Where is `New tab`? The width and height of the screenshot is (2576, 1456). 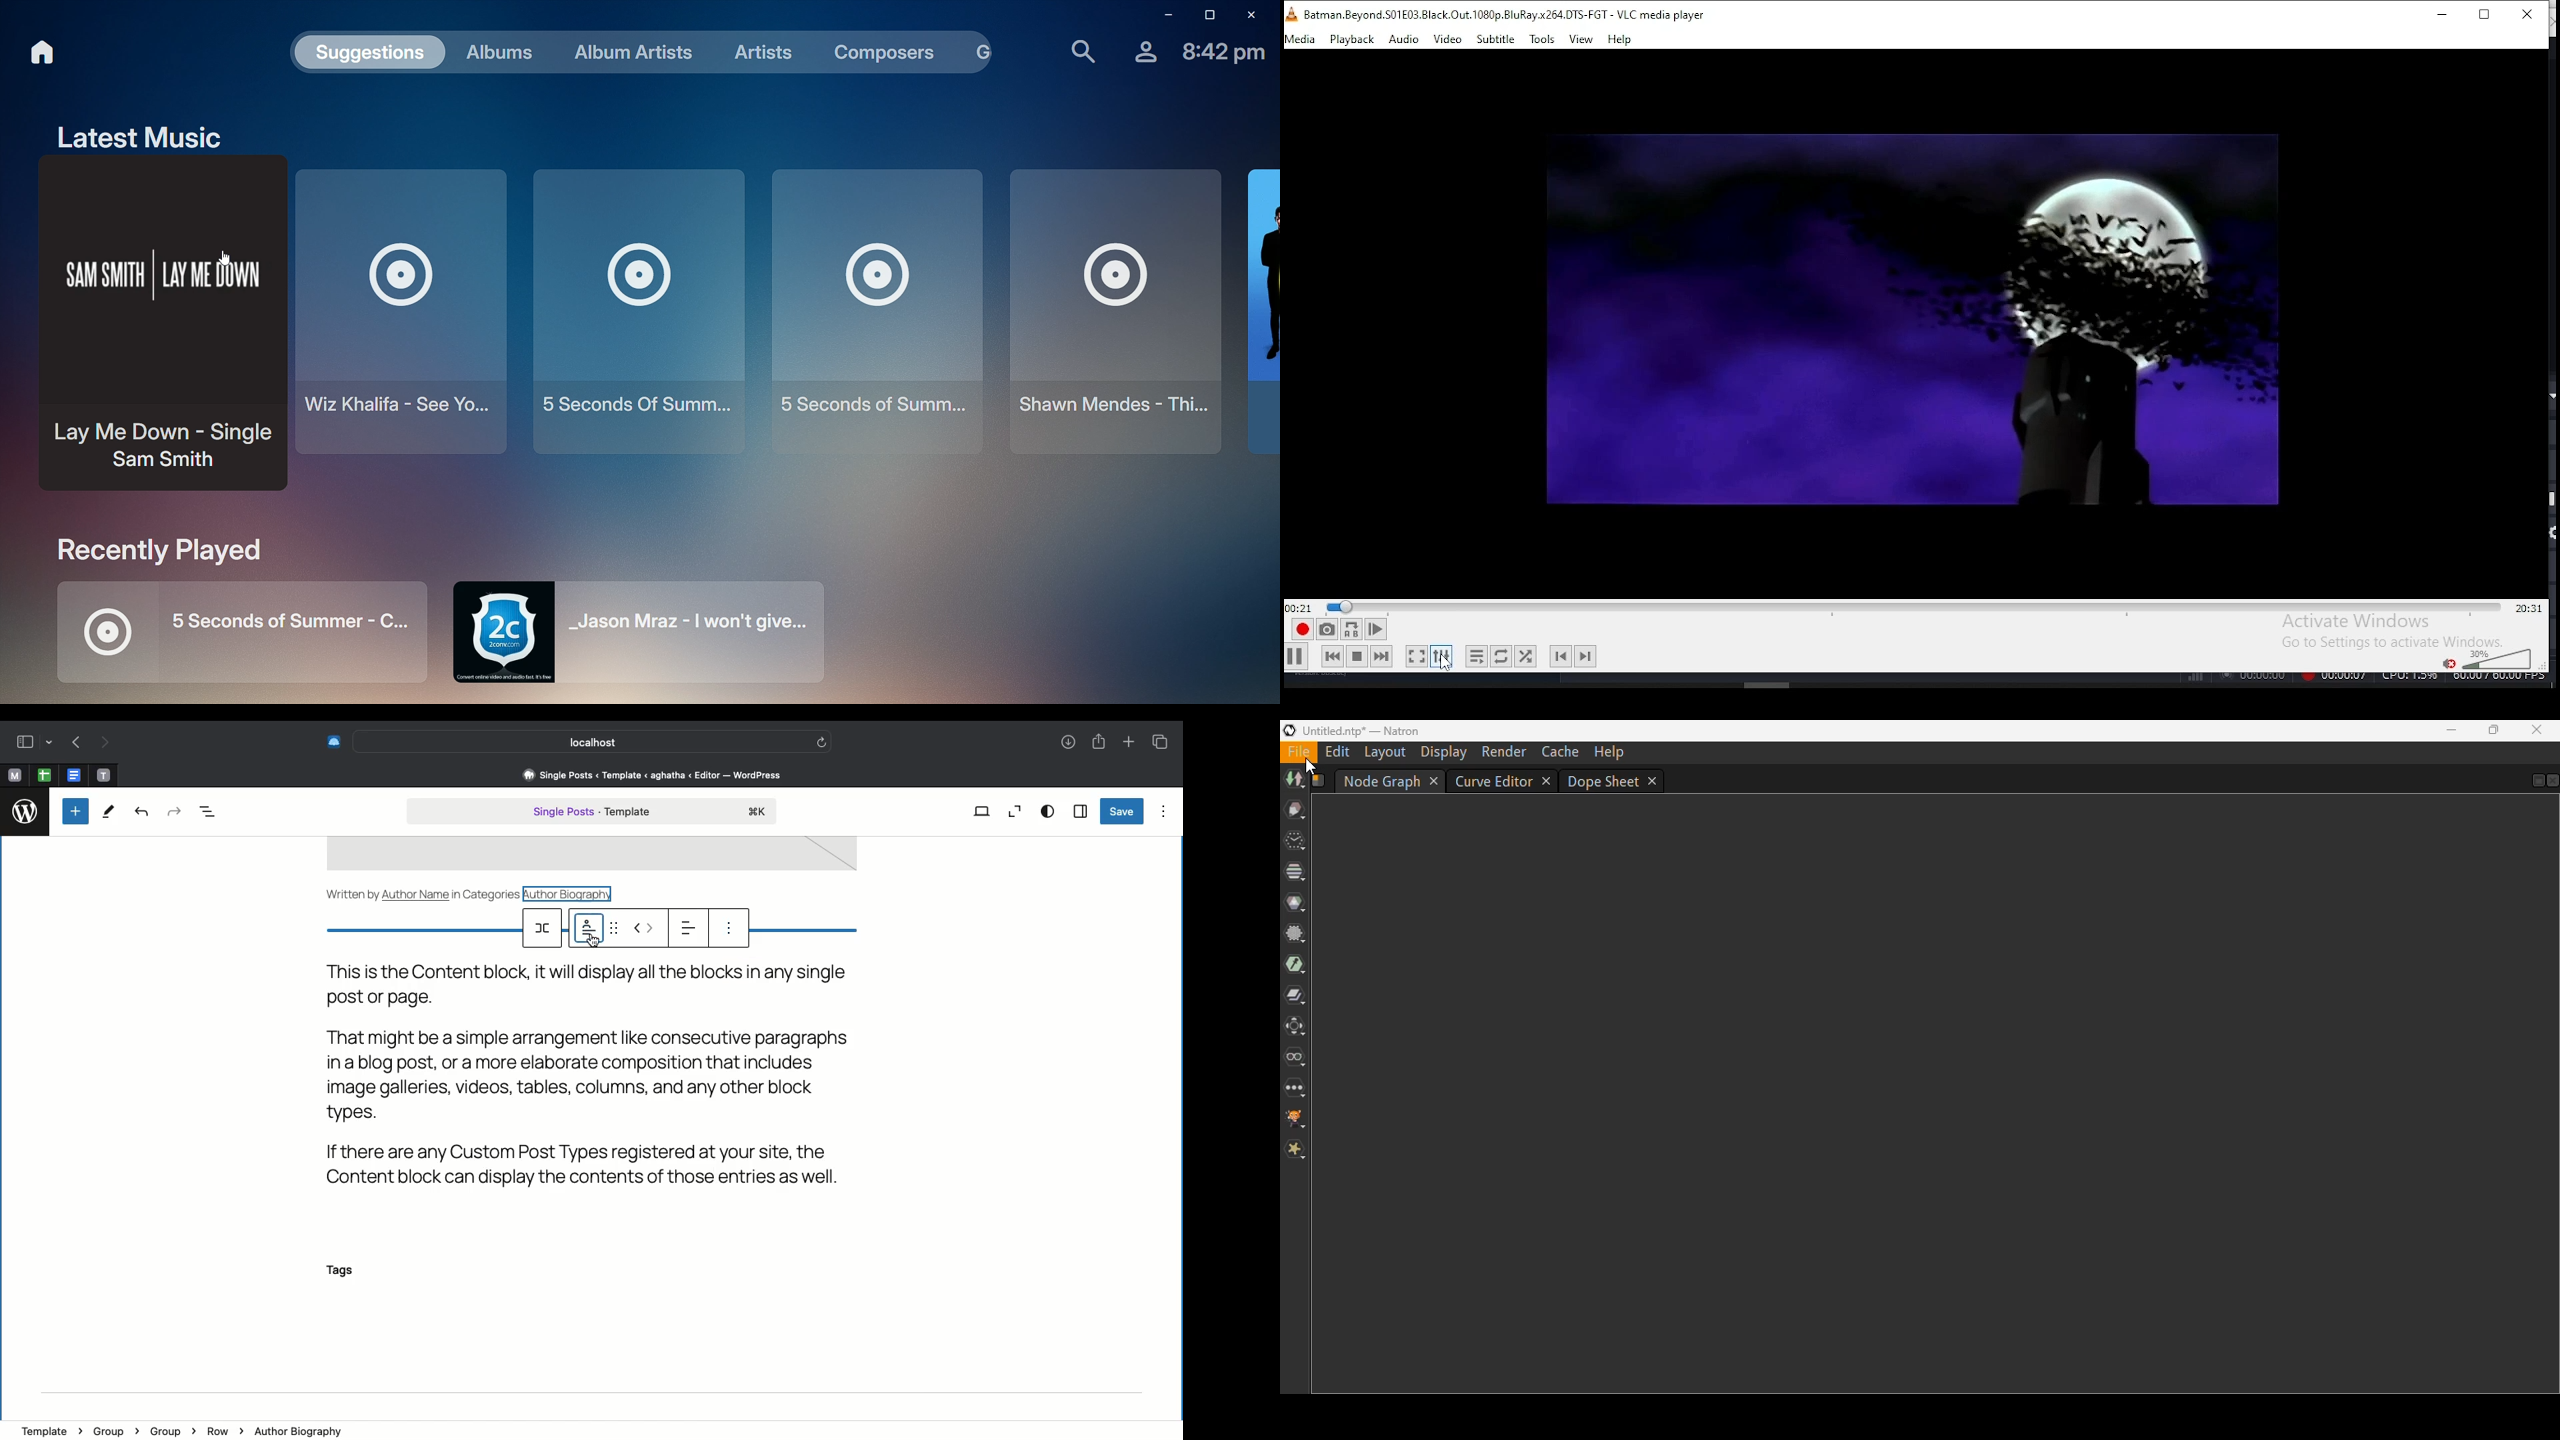
New tab is located at coordinates (1129, 743).